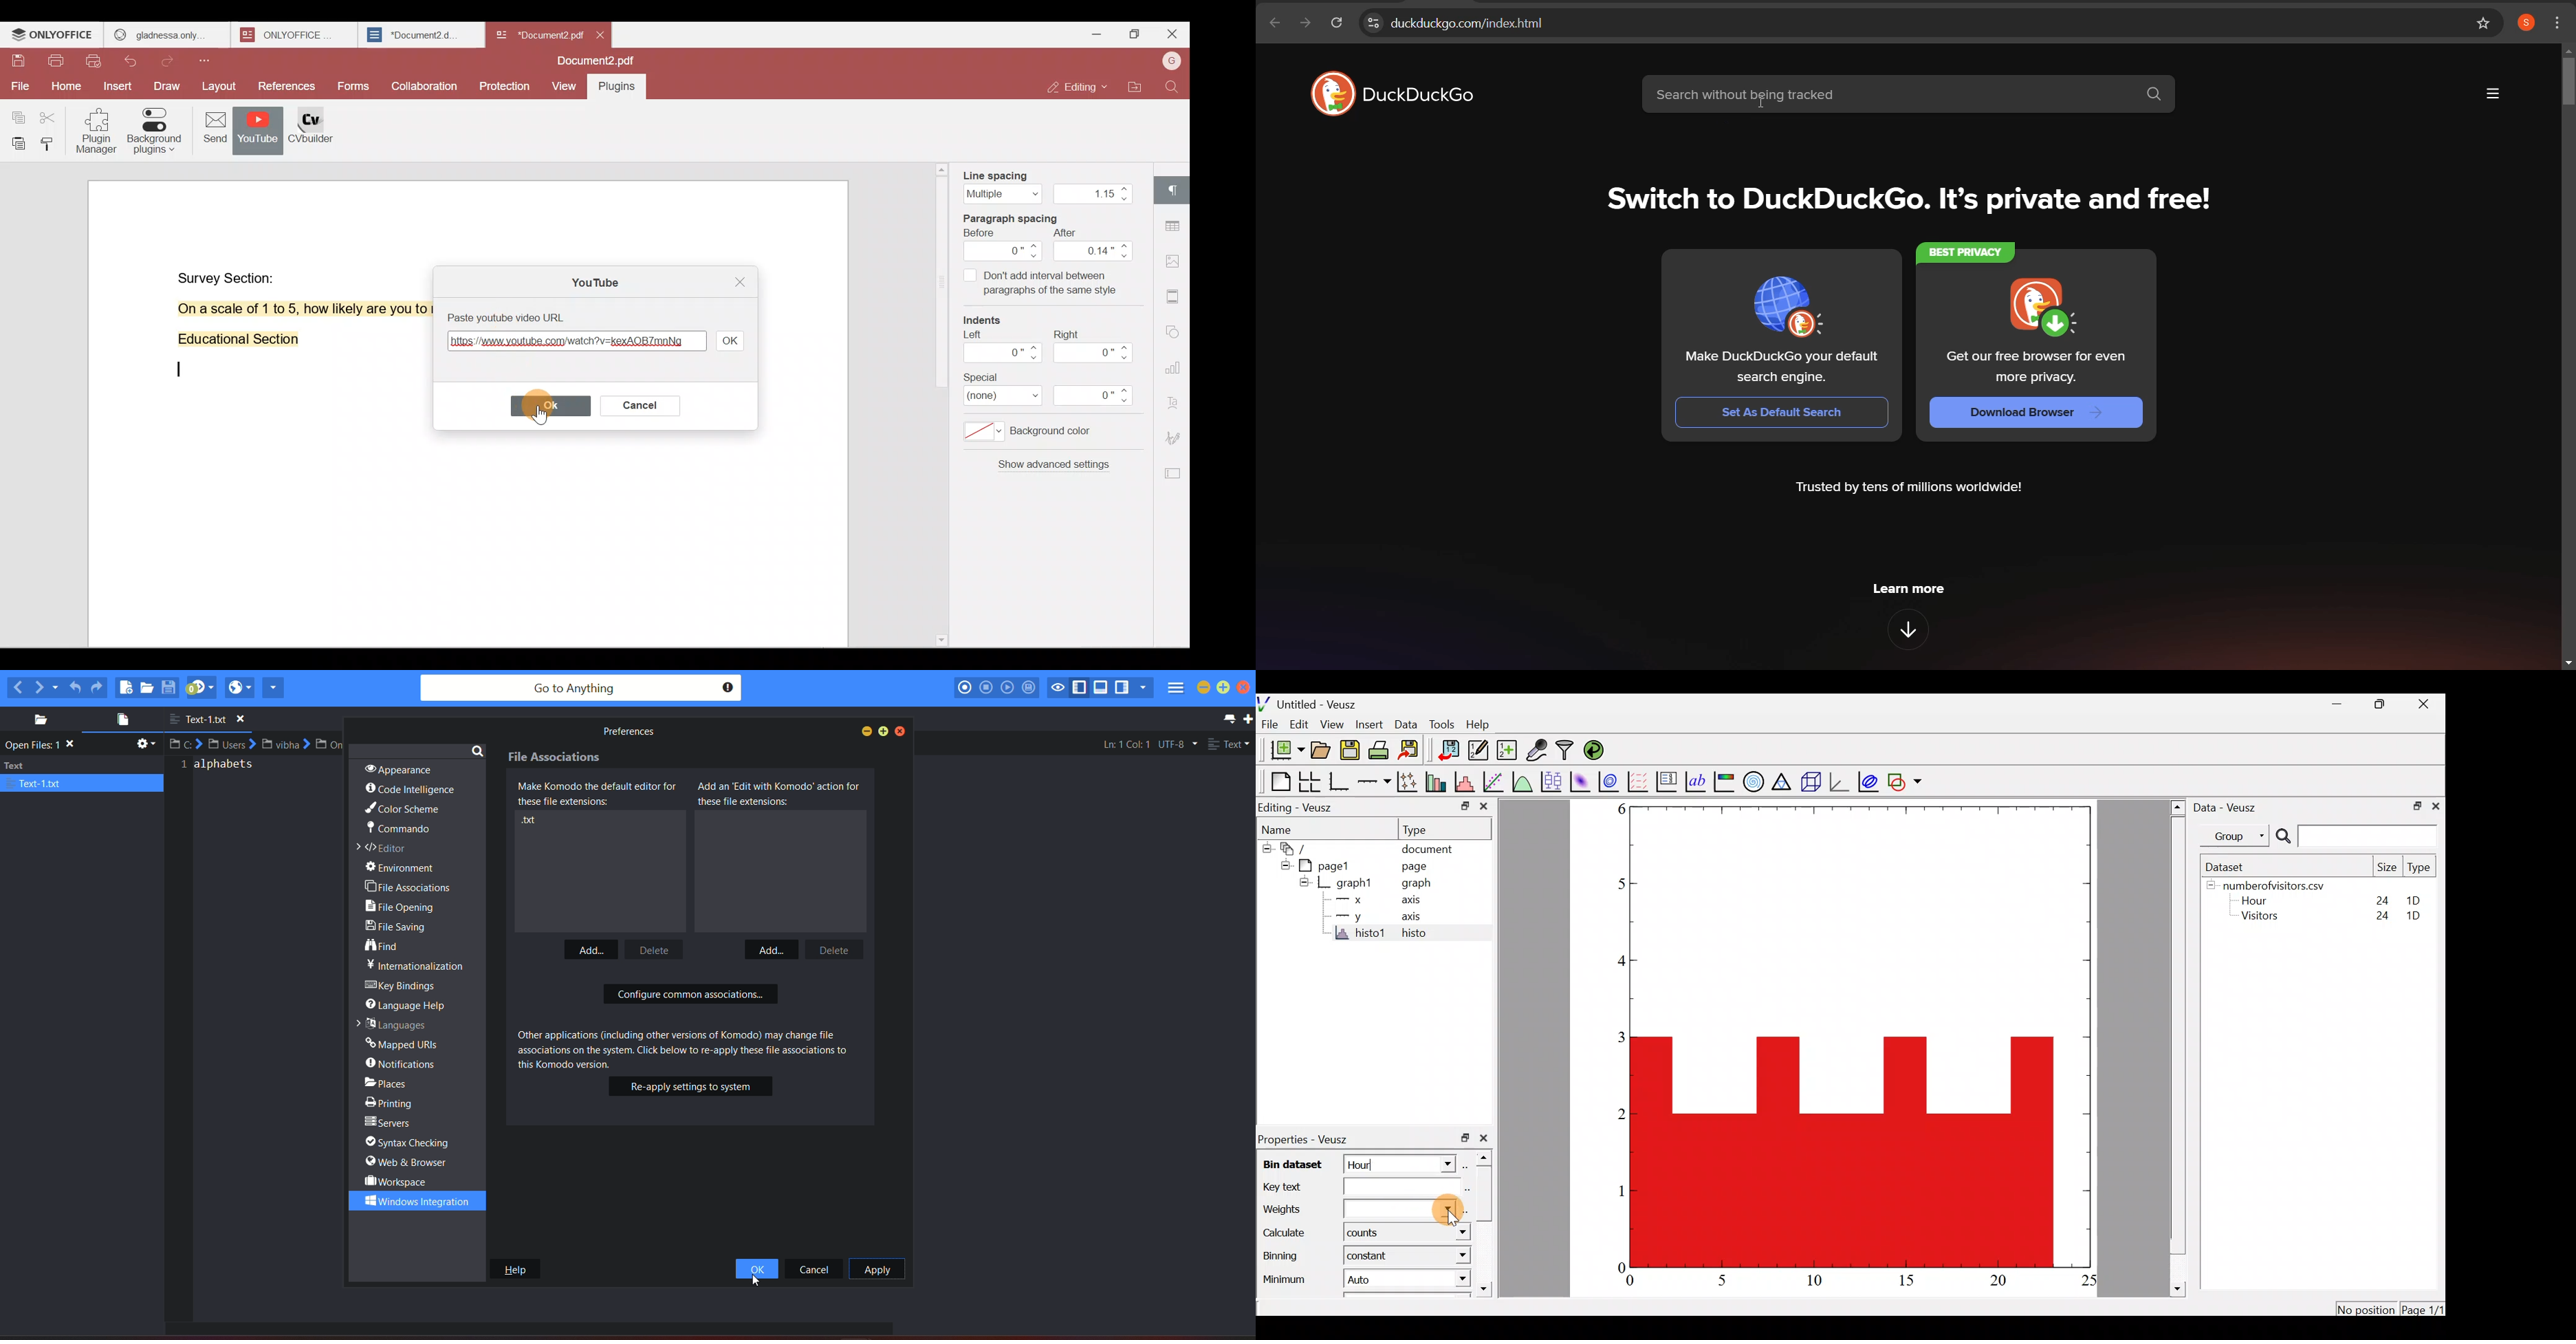 The image size is (2576, 1344). Describe the element at coordinates (210, 130) in the screenshot. I see `Send` at that location.